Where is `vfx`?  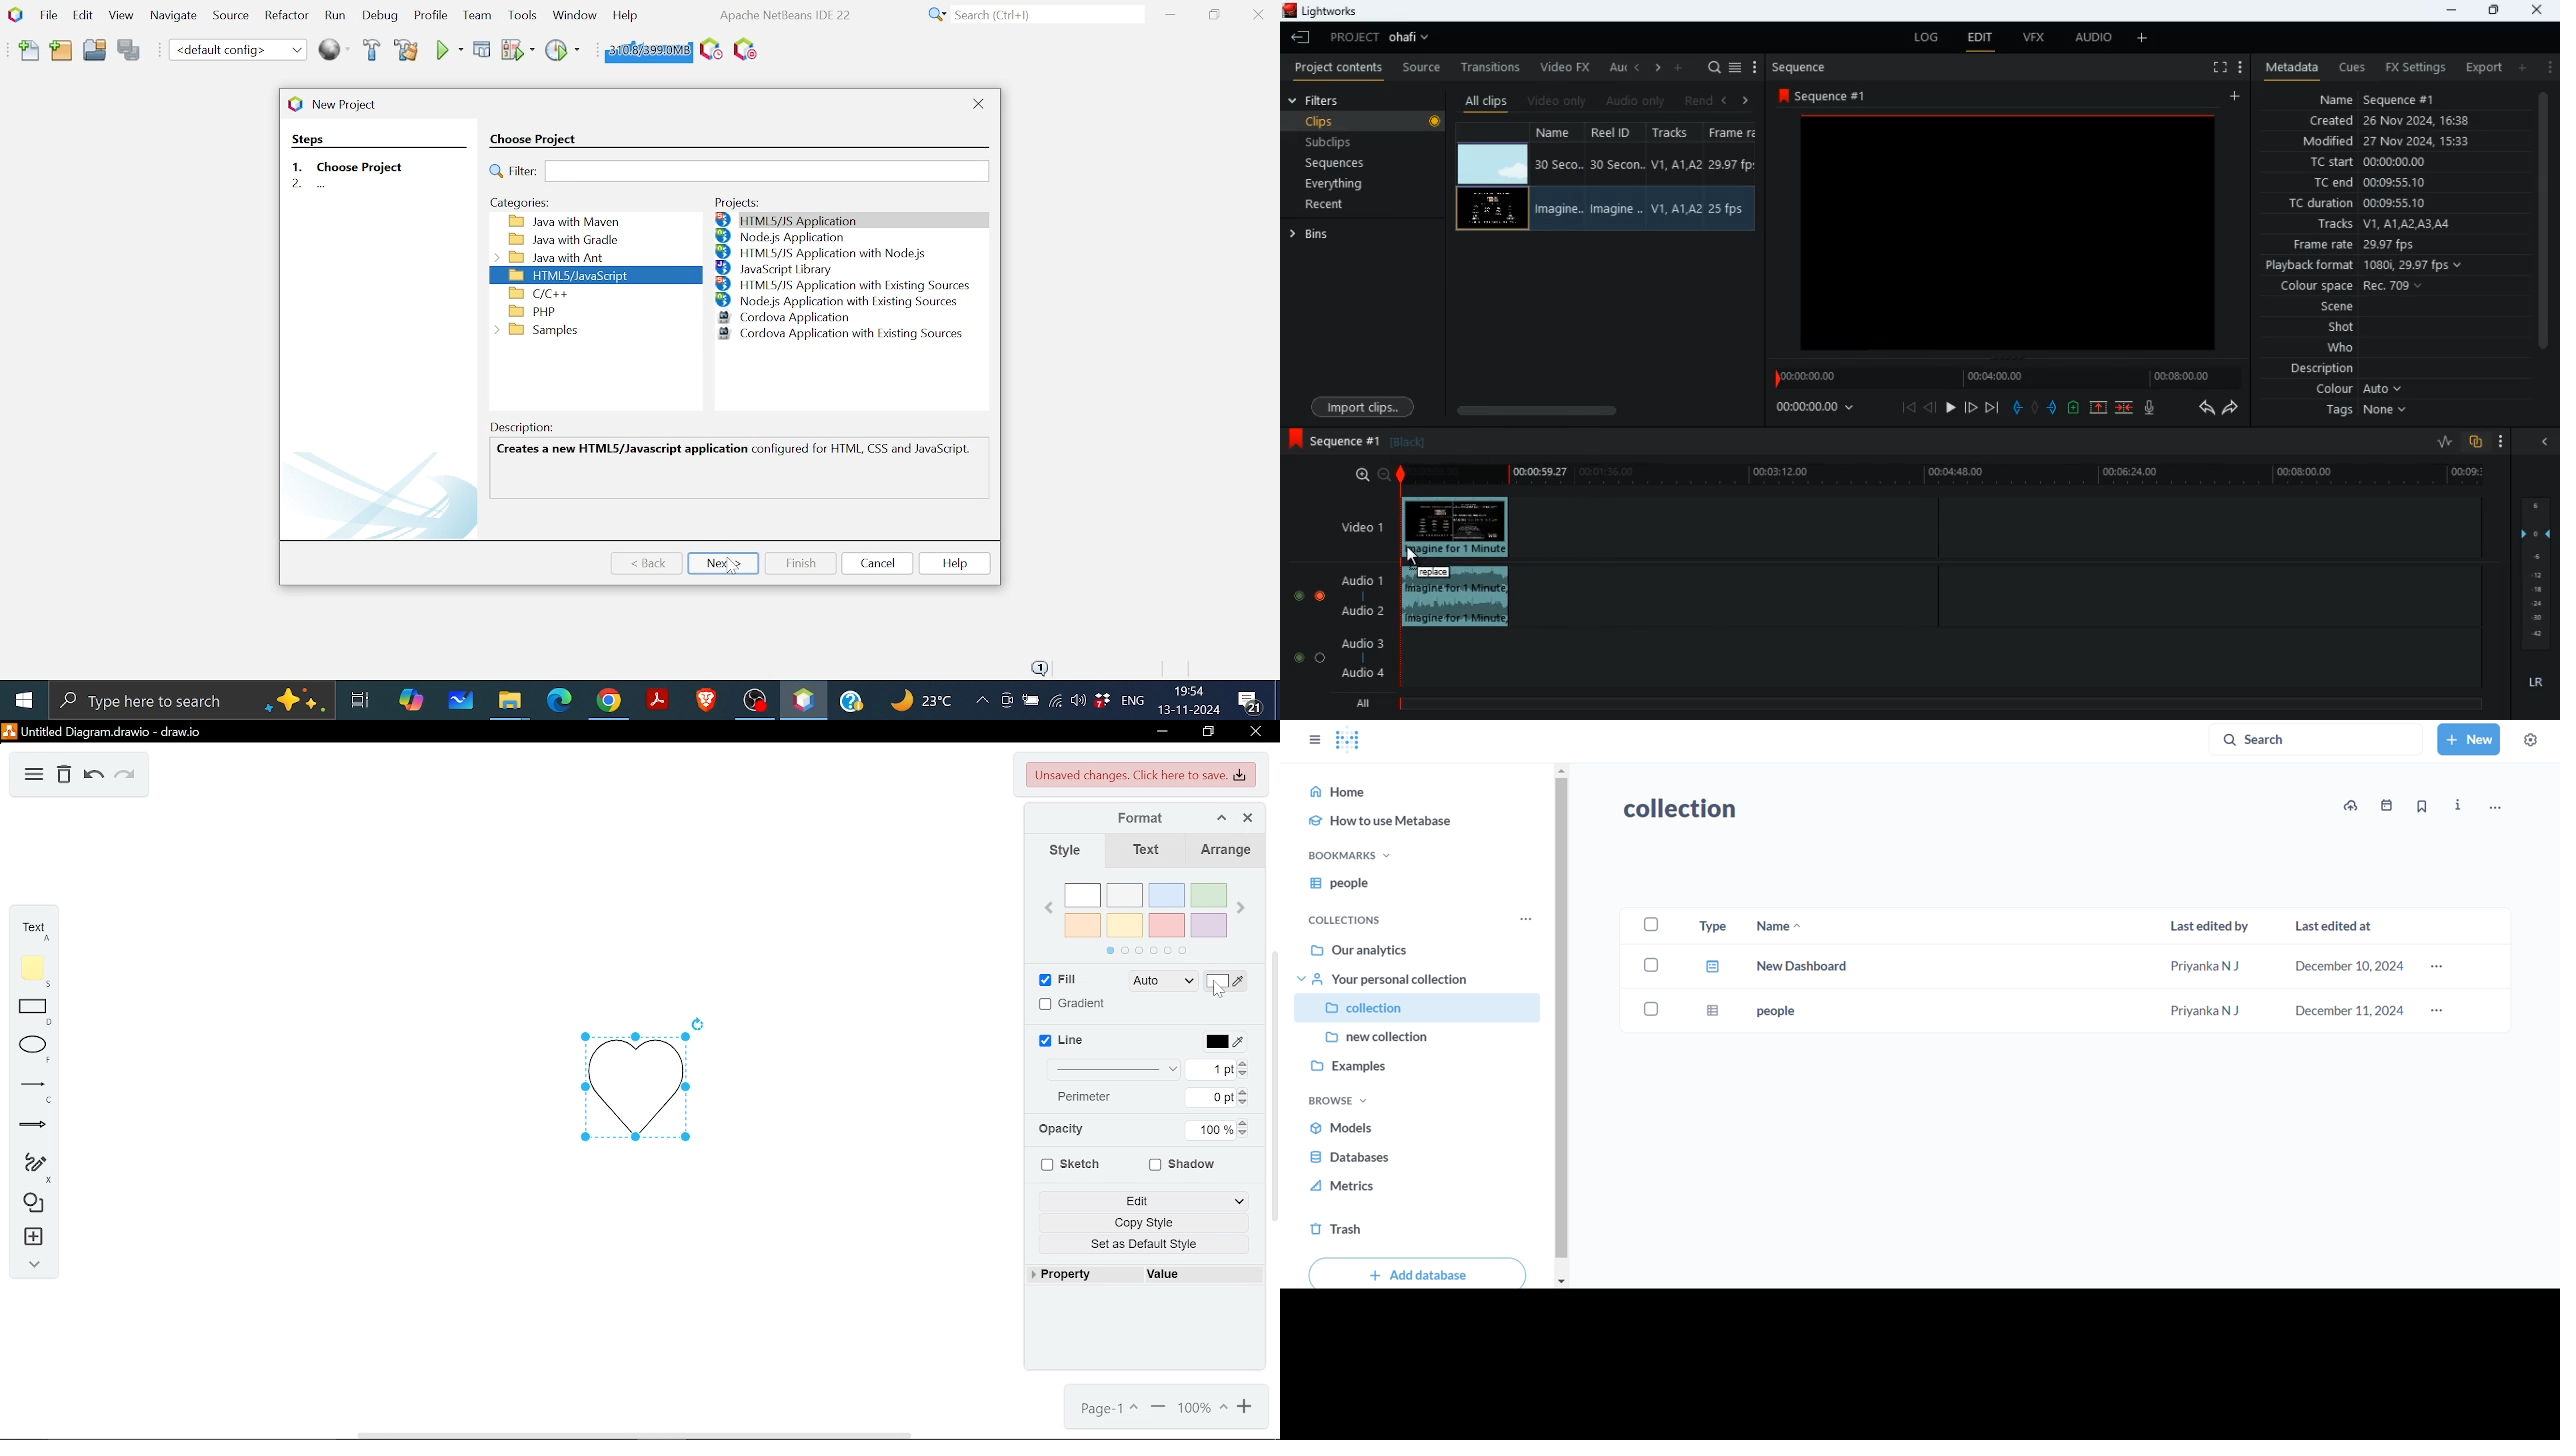
vfx is located at coordinates (2040, 41).